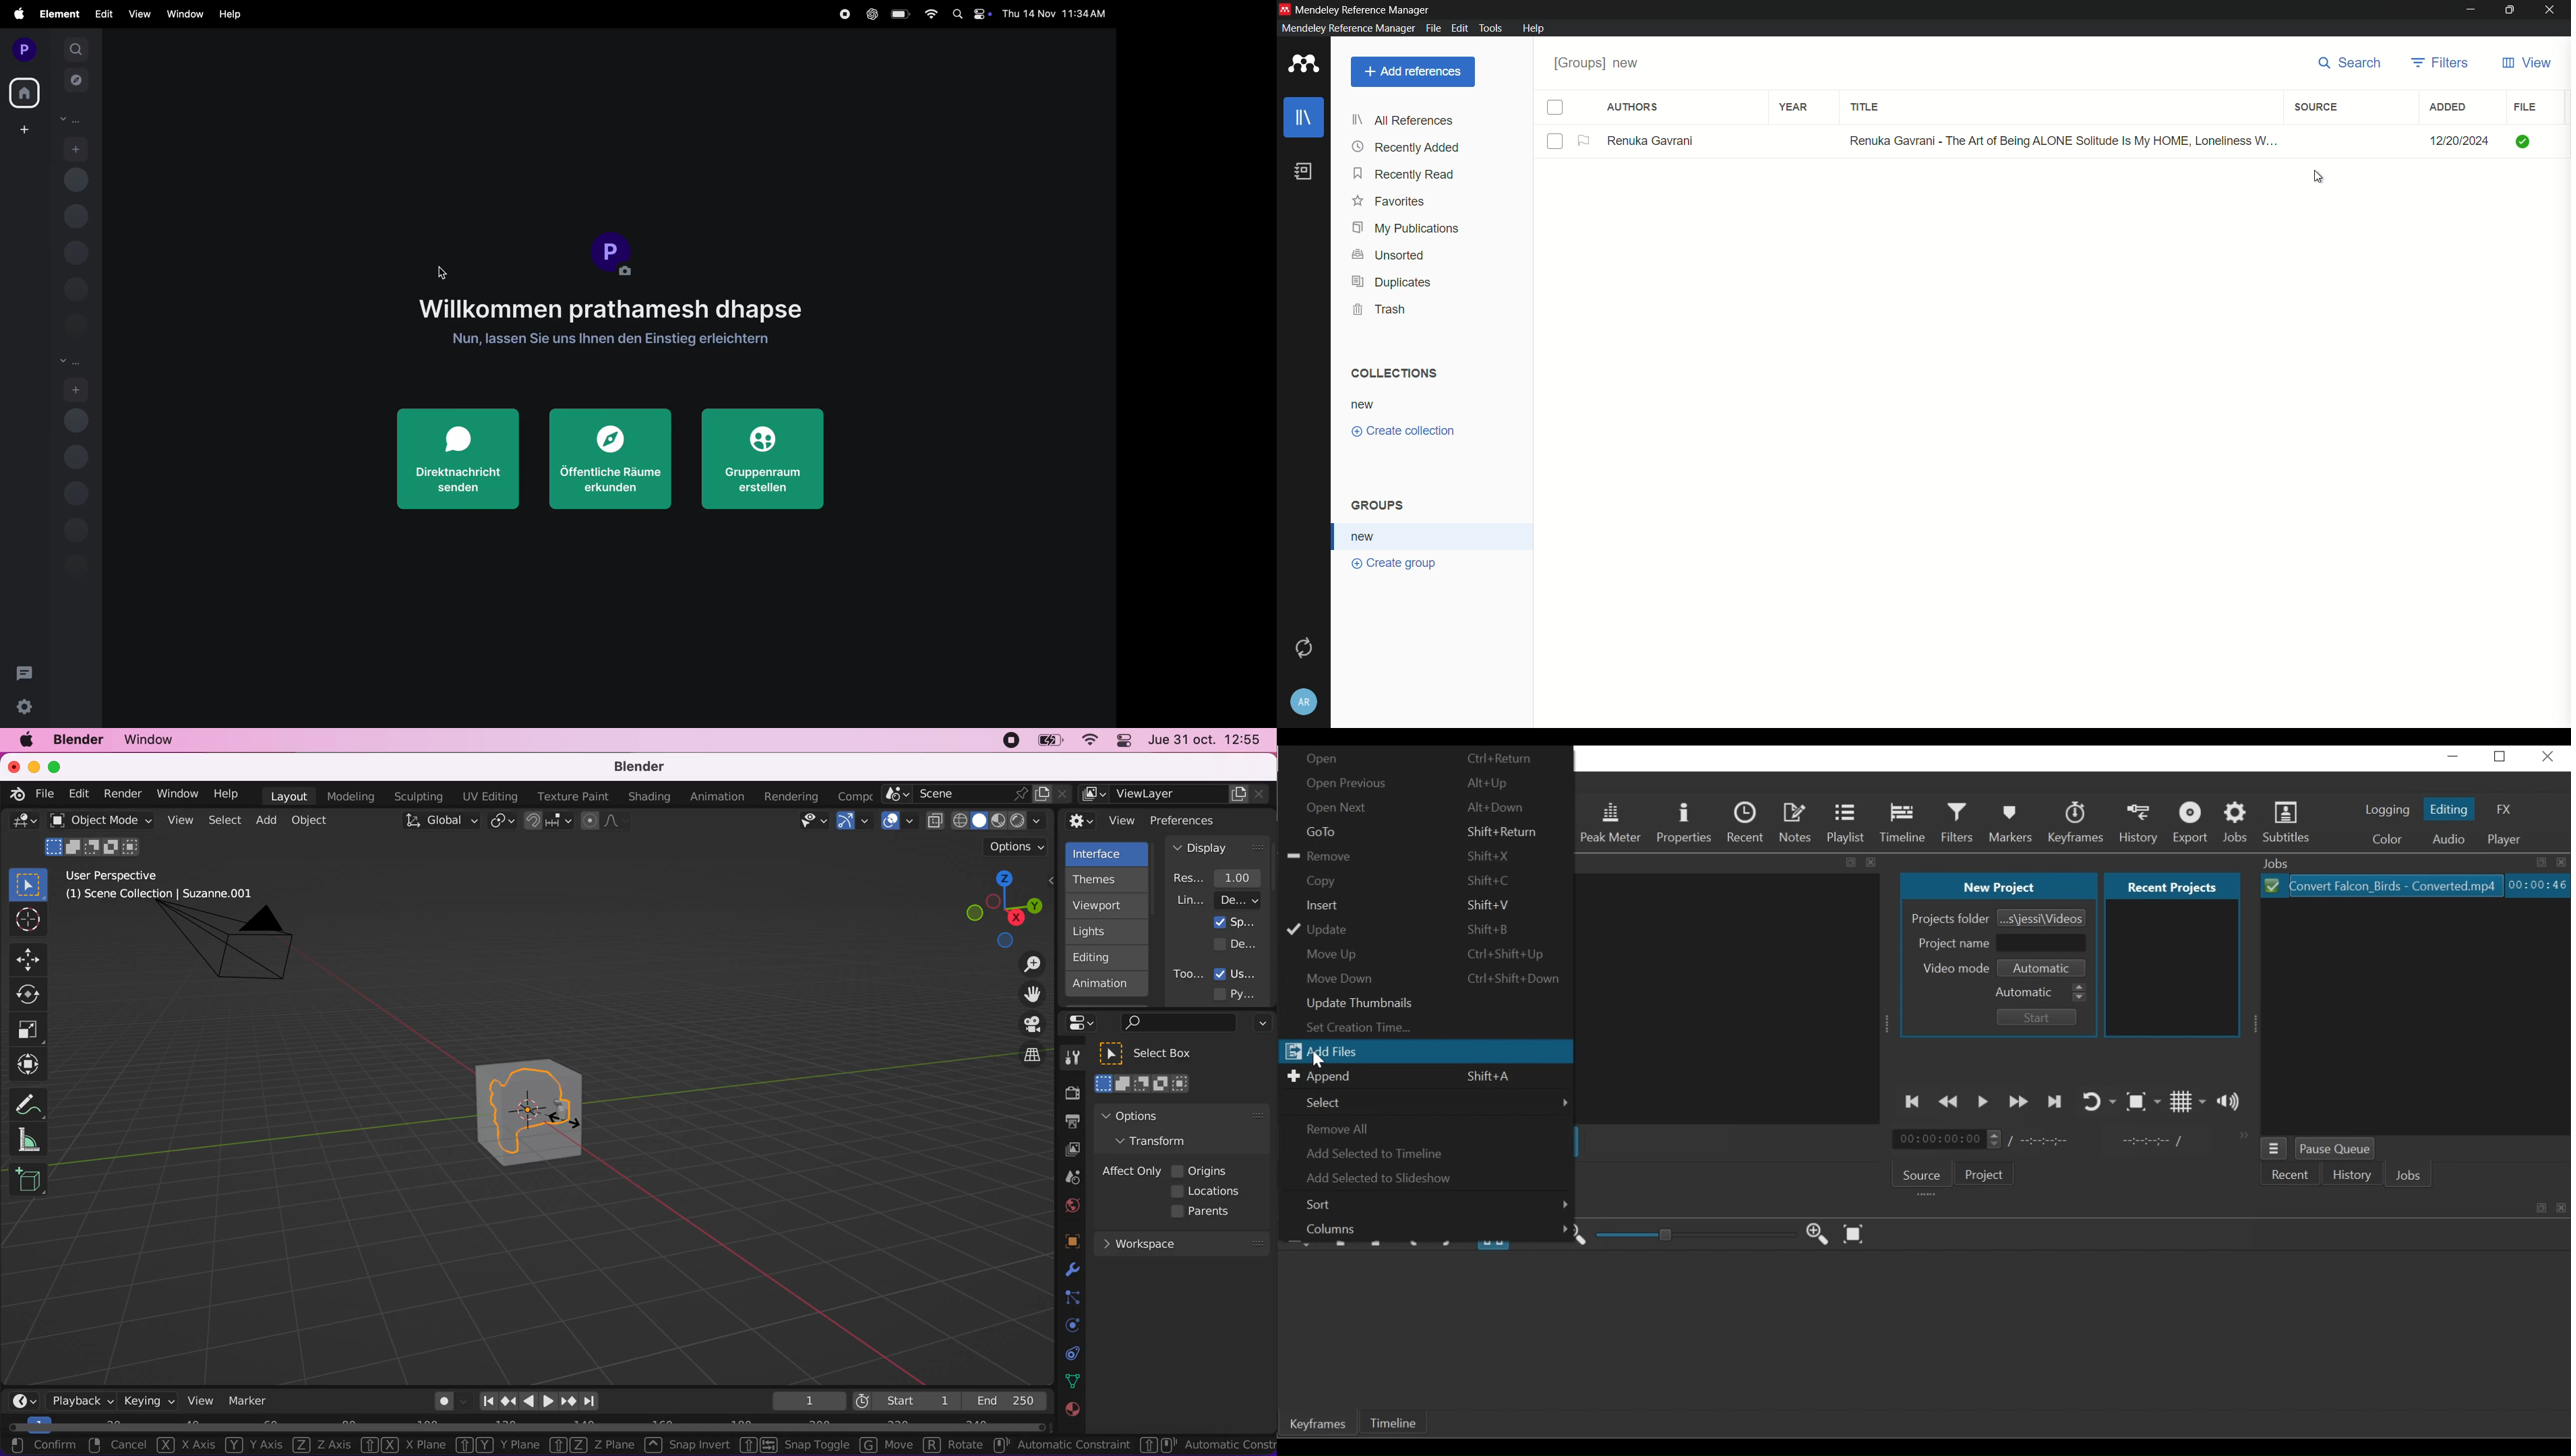 The image size is (2576, 1456). What do you see at coordinates (1817, 1235) in the screenshot?
I see `Zoom Keyframe in` at bounding box center [1817, 1235].